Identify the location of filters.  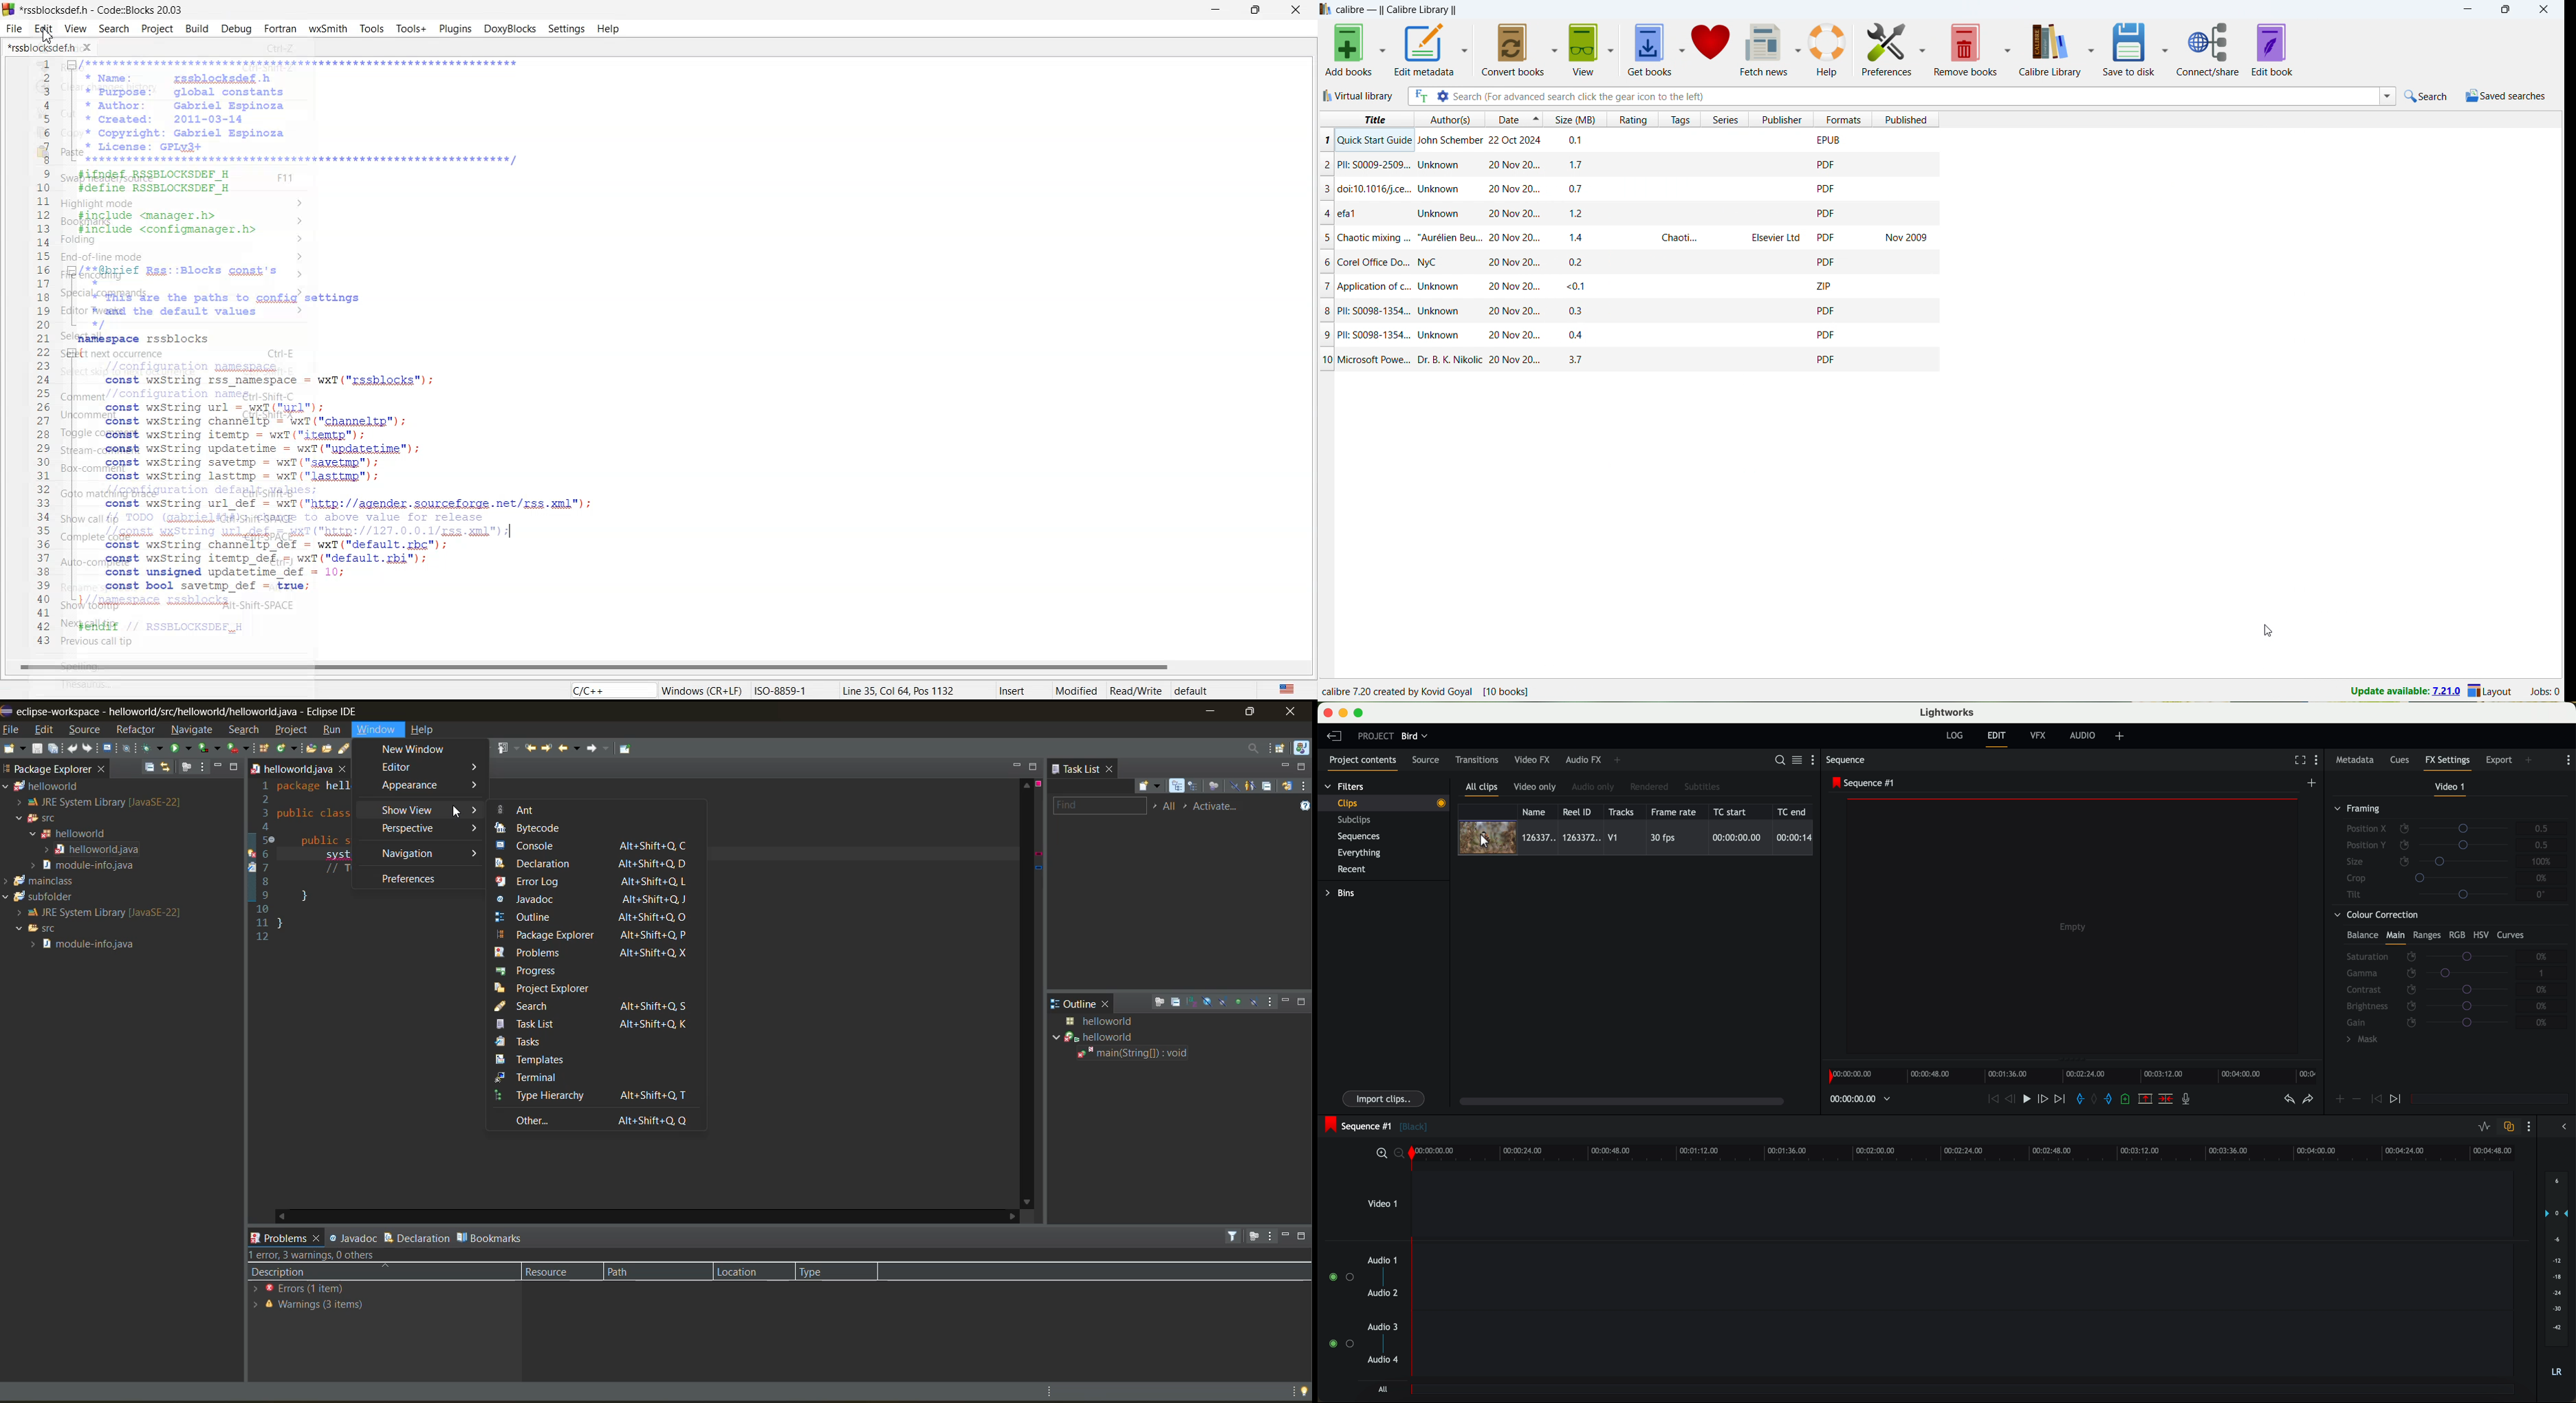
(1345, 786).